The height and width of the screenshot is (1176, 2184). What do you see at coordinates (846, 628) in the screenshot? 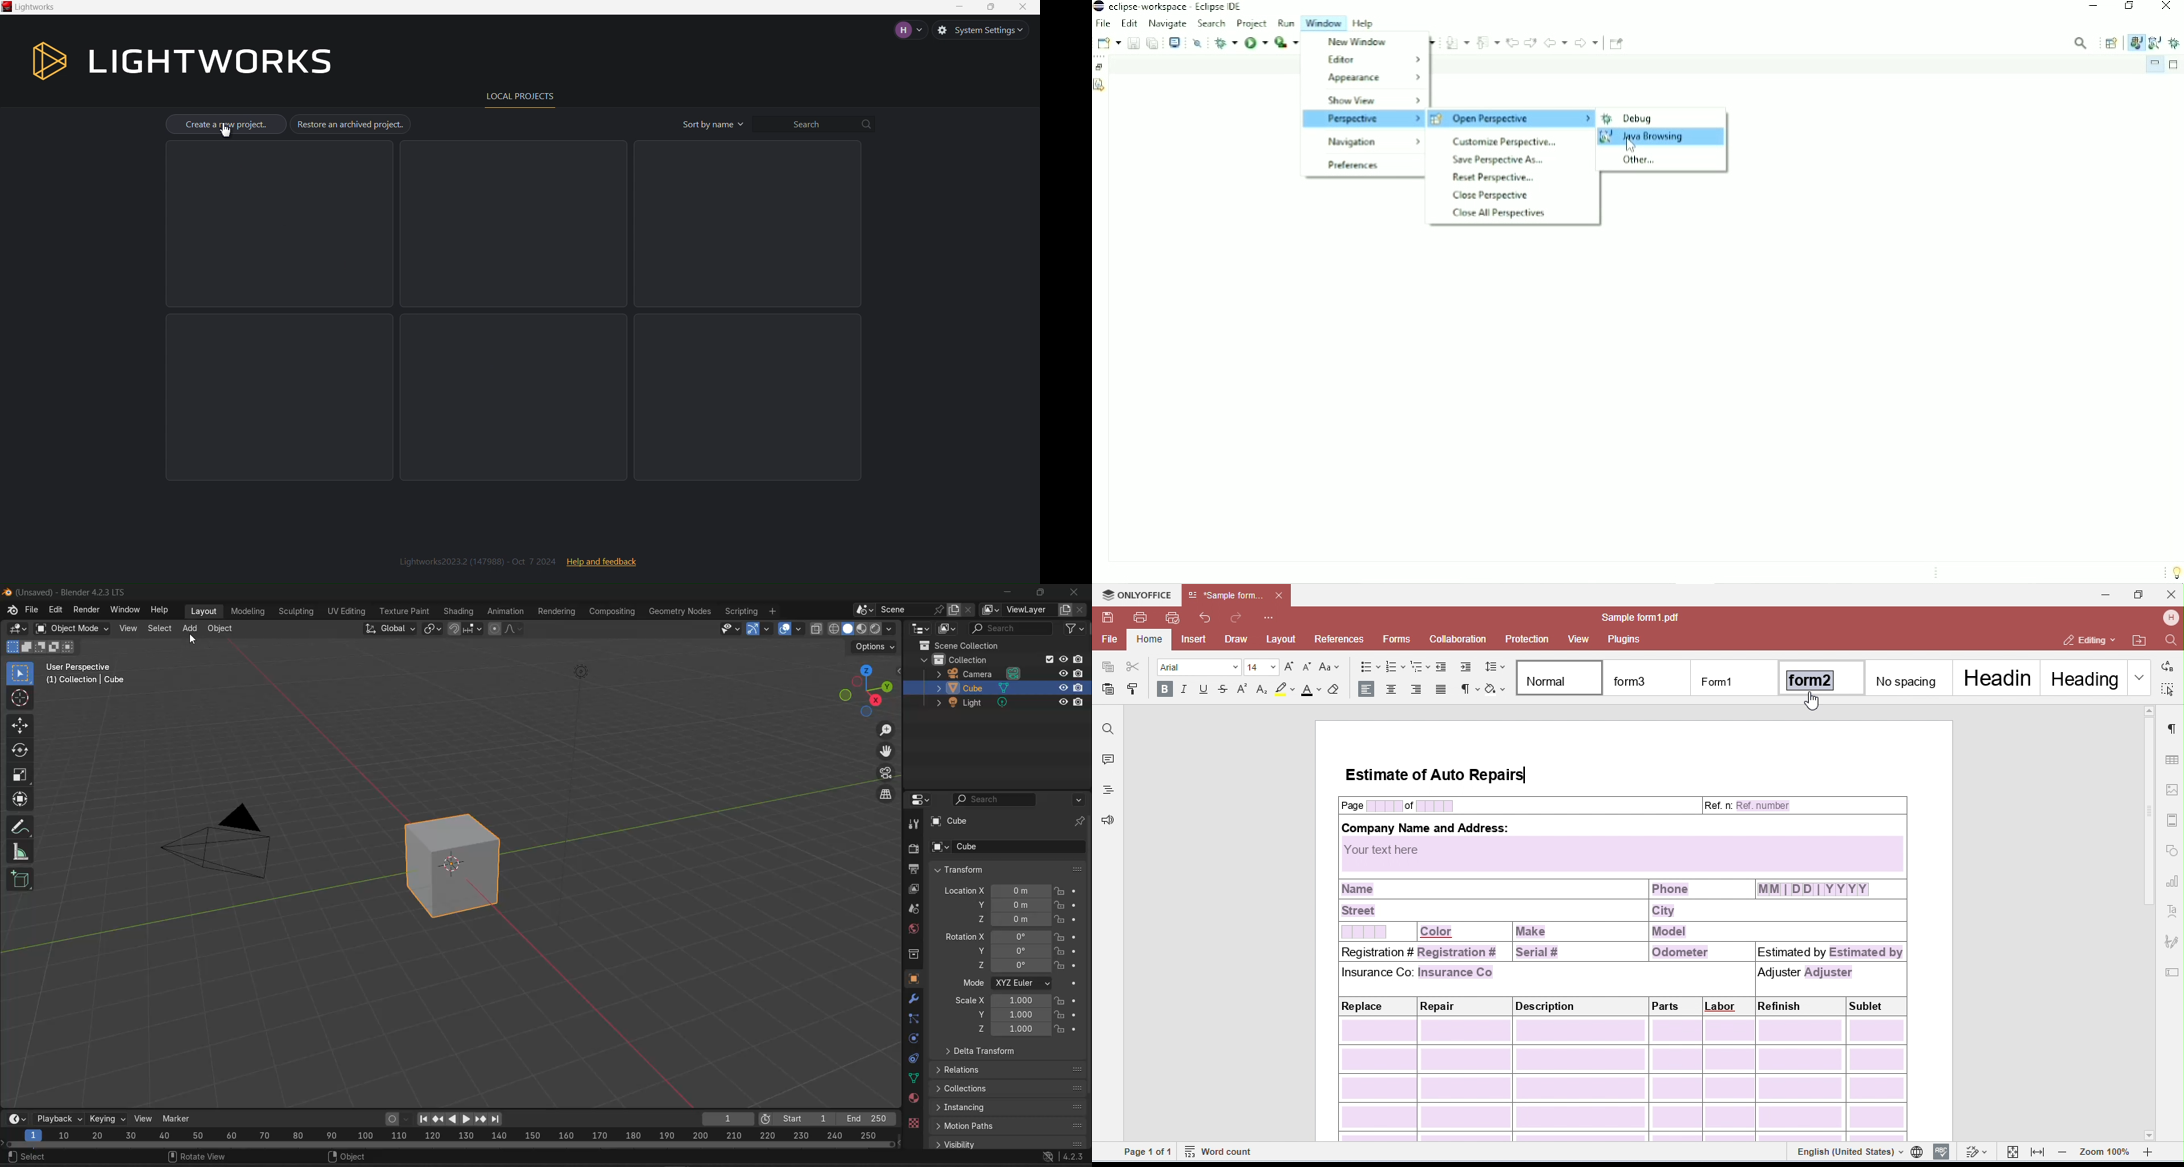
I see `viewport shading:solid` at bounding box center [846, 628].